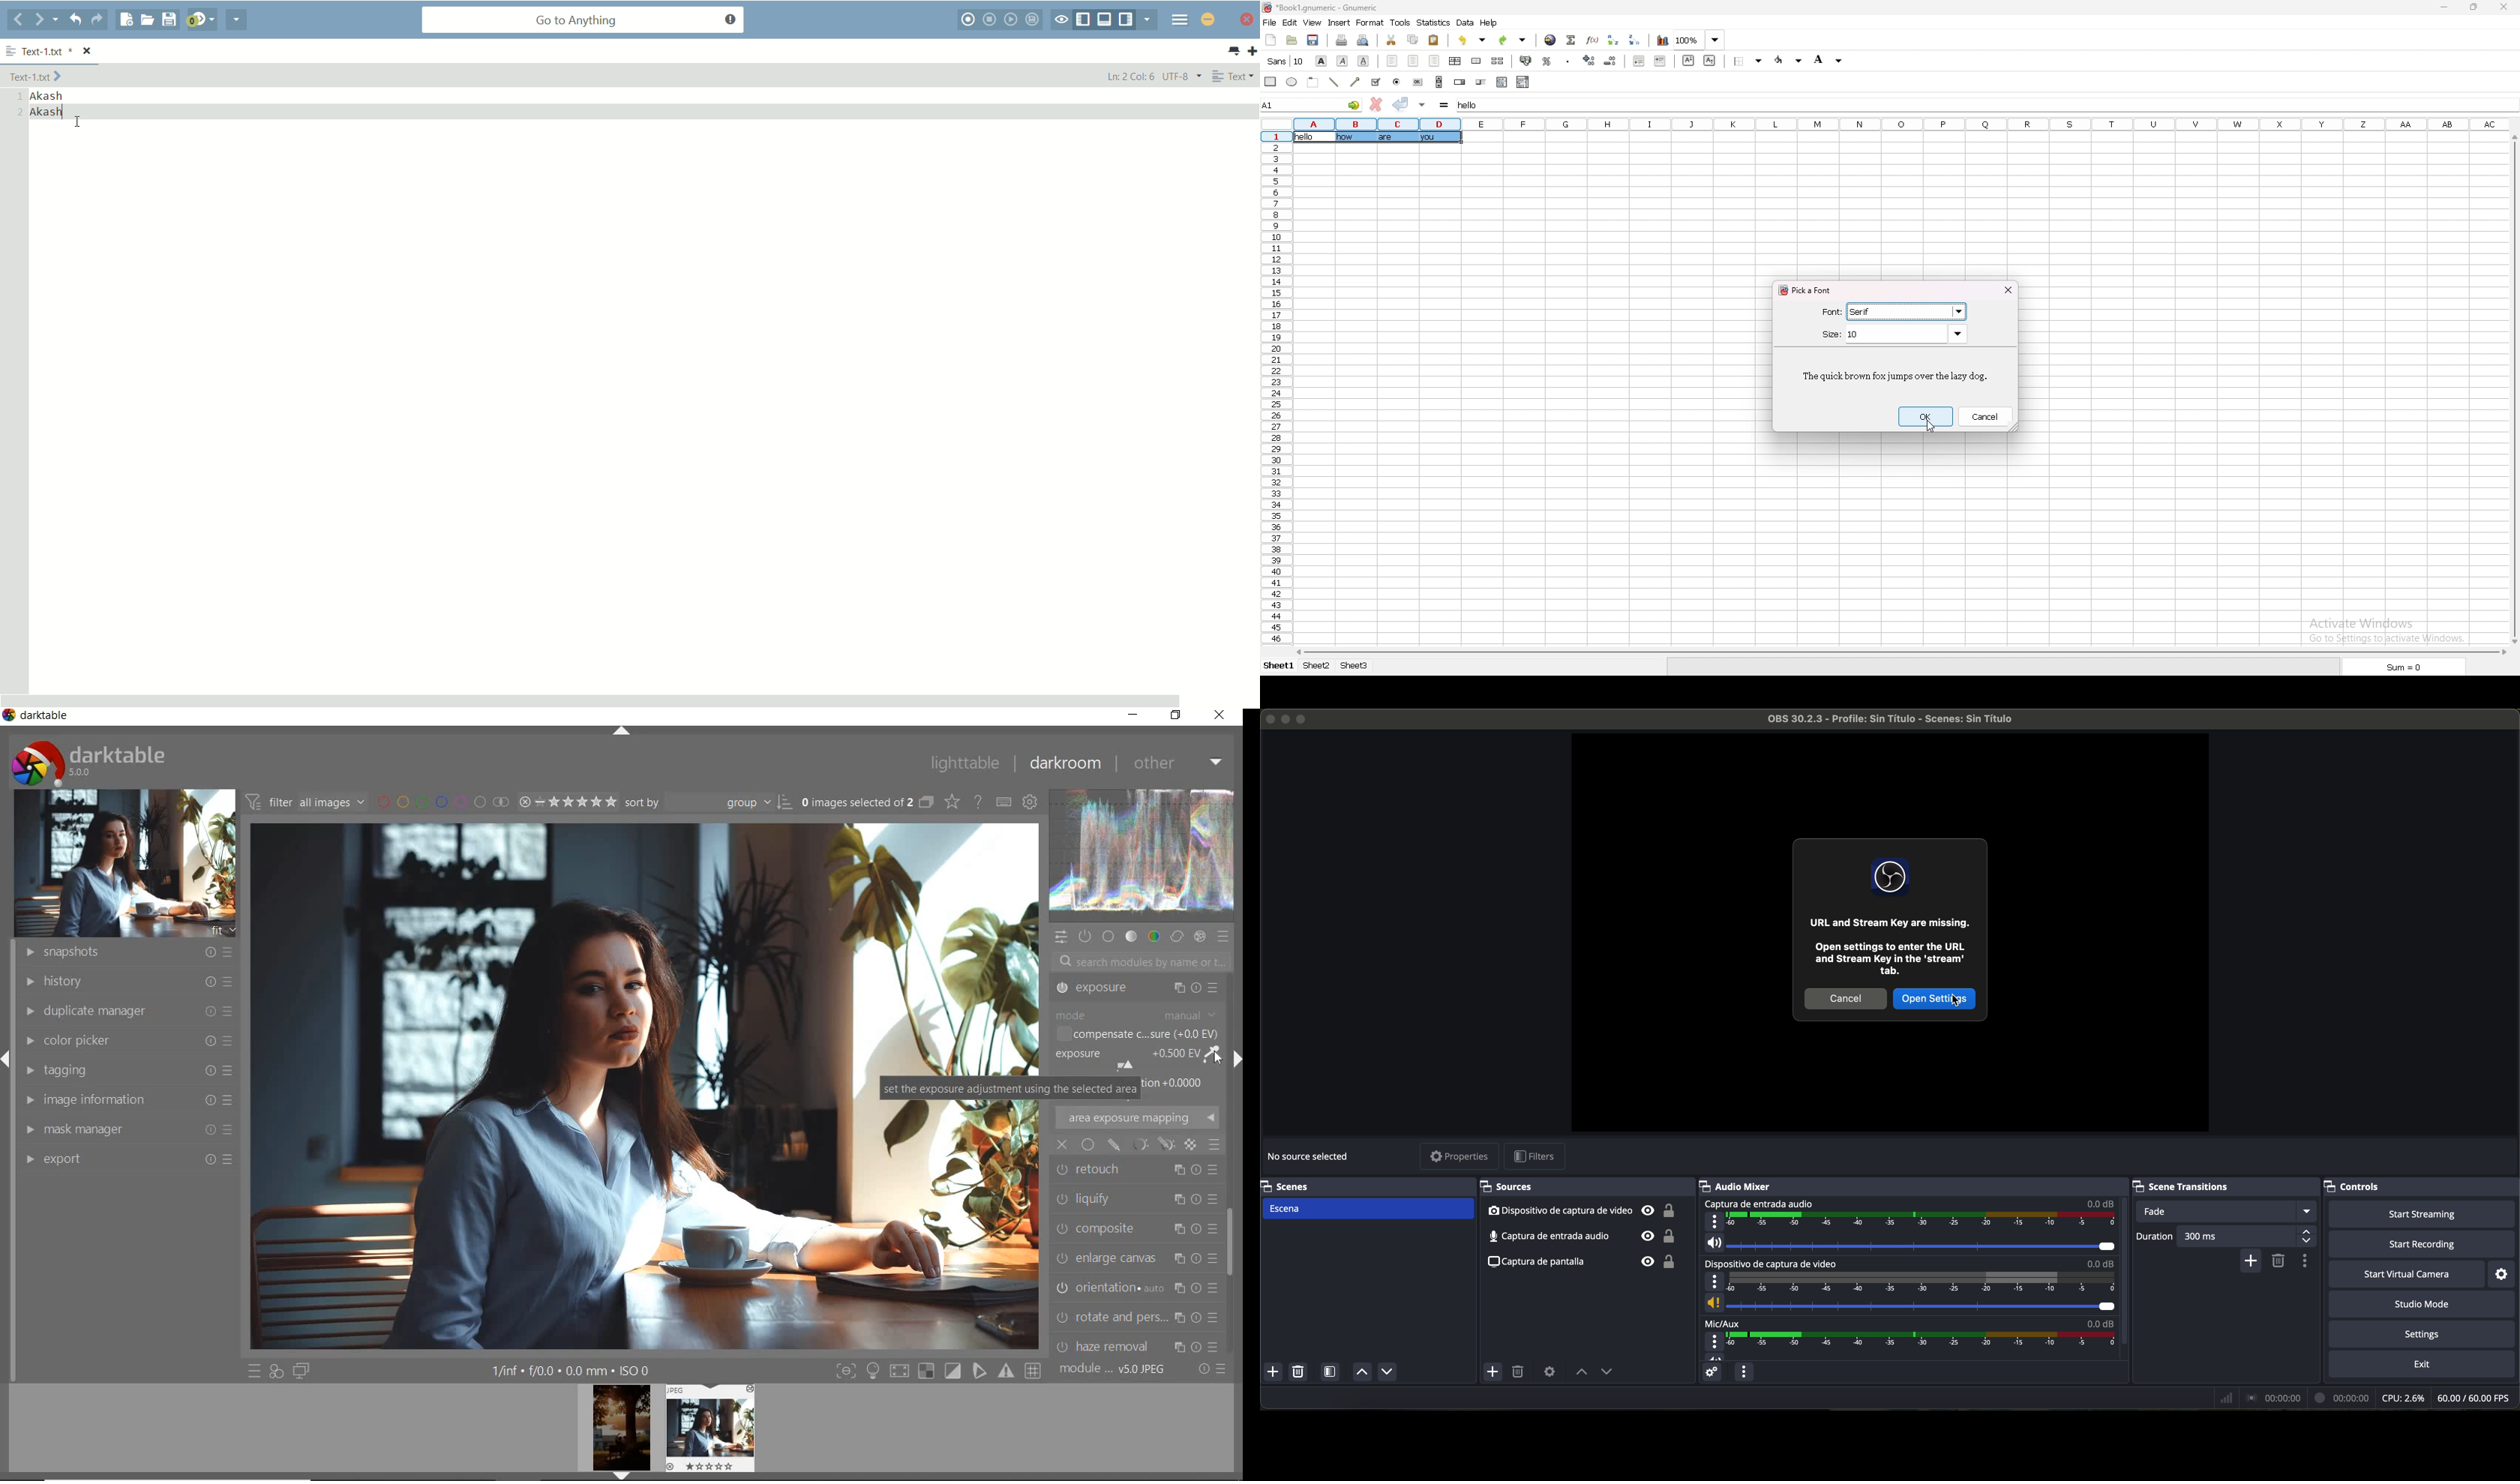 Image resolution: width=2520 pixels, height=1484 pixels. Describe the element at coordinates (1131, 715) in the screenshot. I see `MINIMIZE` at that location.